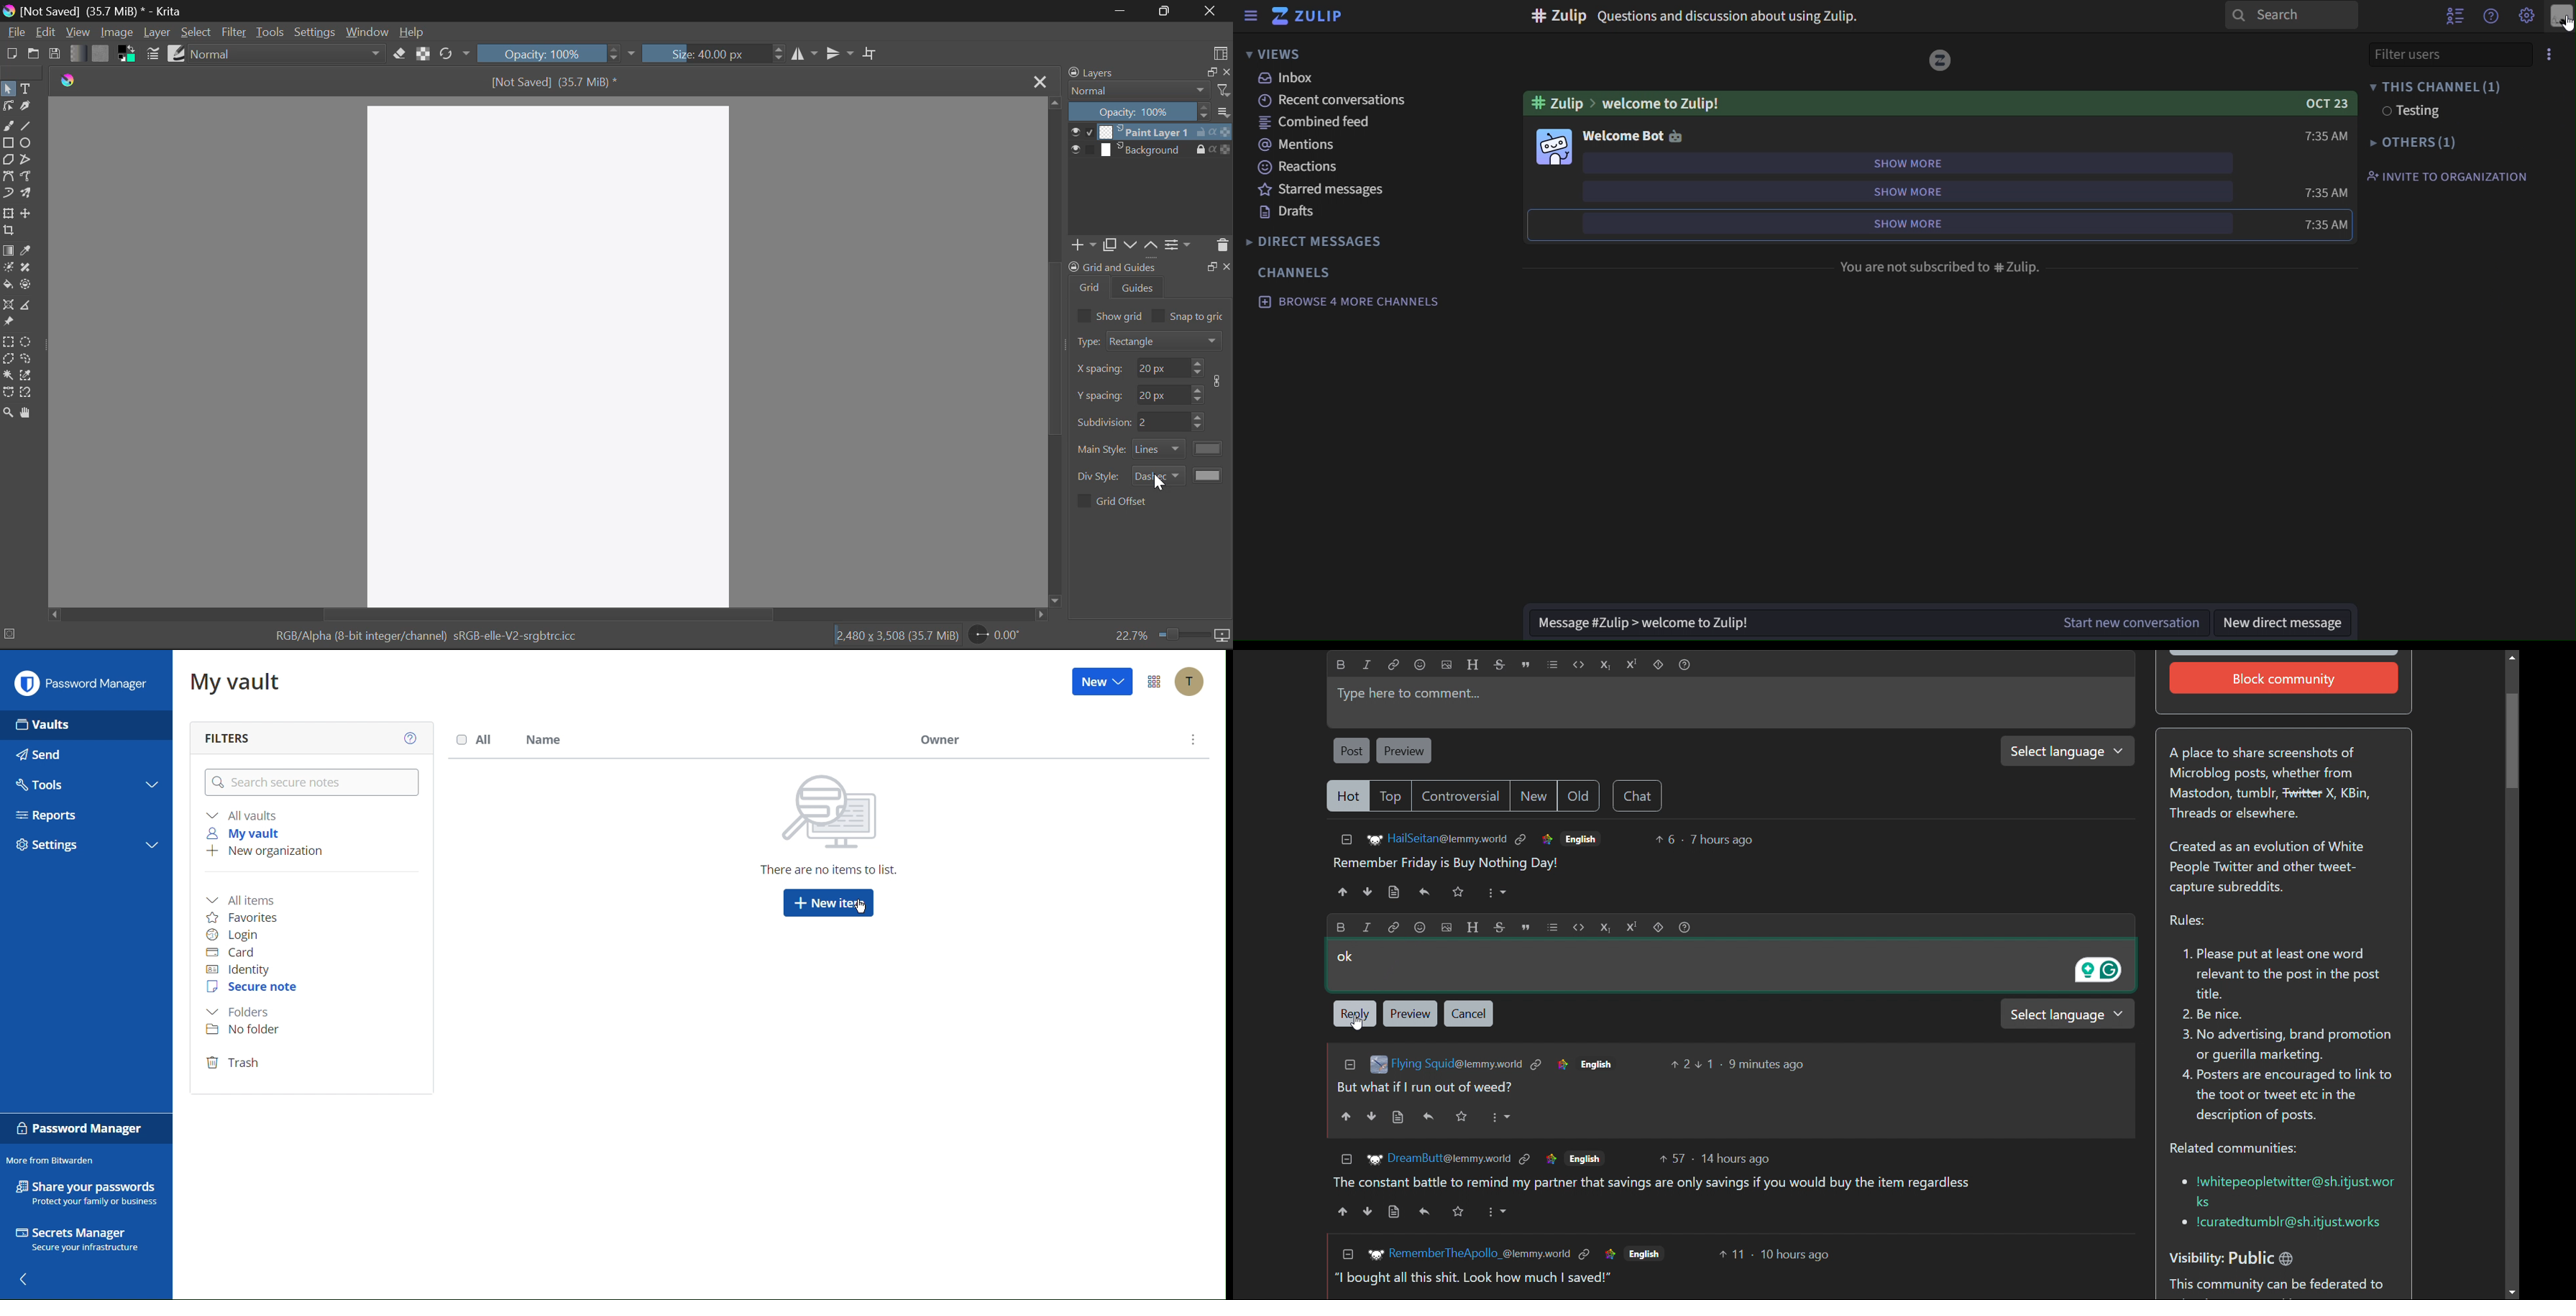 The width and height of the screenshot is (2576, 1316). What do you see at coordinates (1123, 500) in the screenshot?
I see `grid offer` at bounding box center [1123, 500].